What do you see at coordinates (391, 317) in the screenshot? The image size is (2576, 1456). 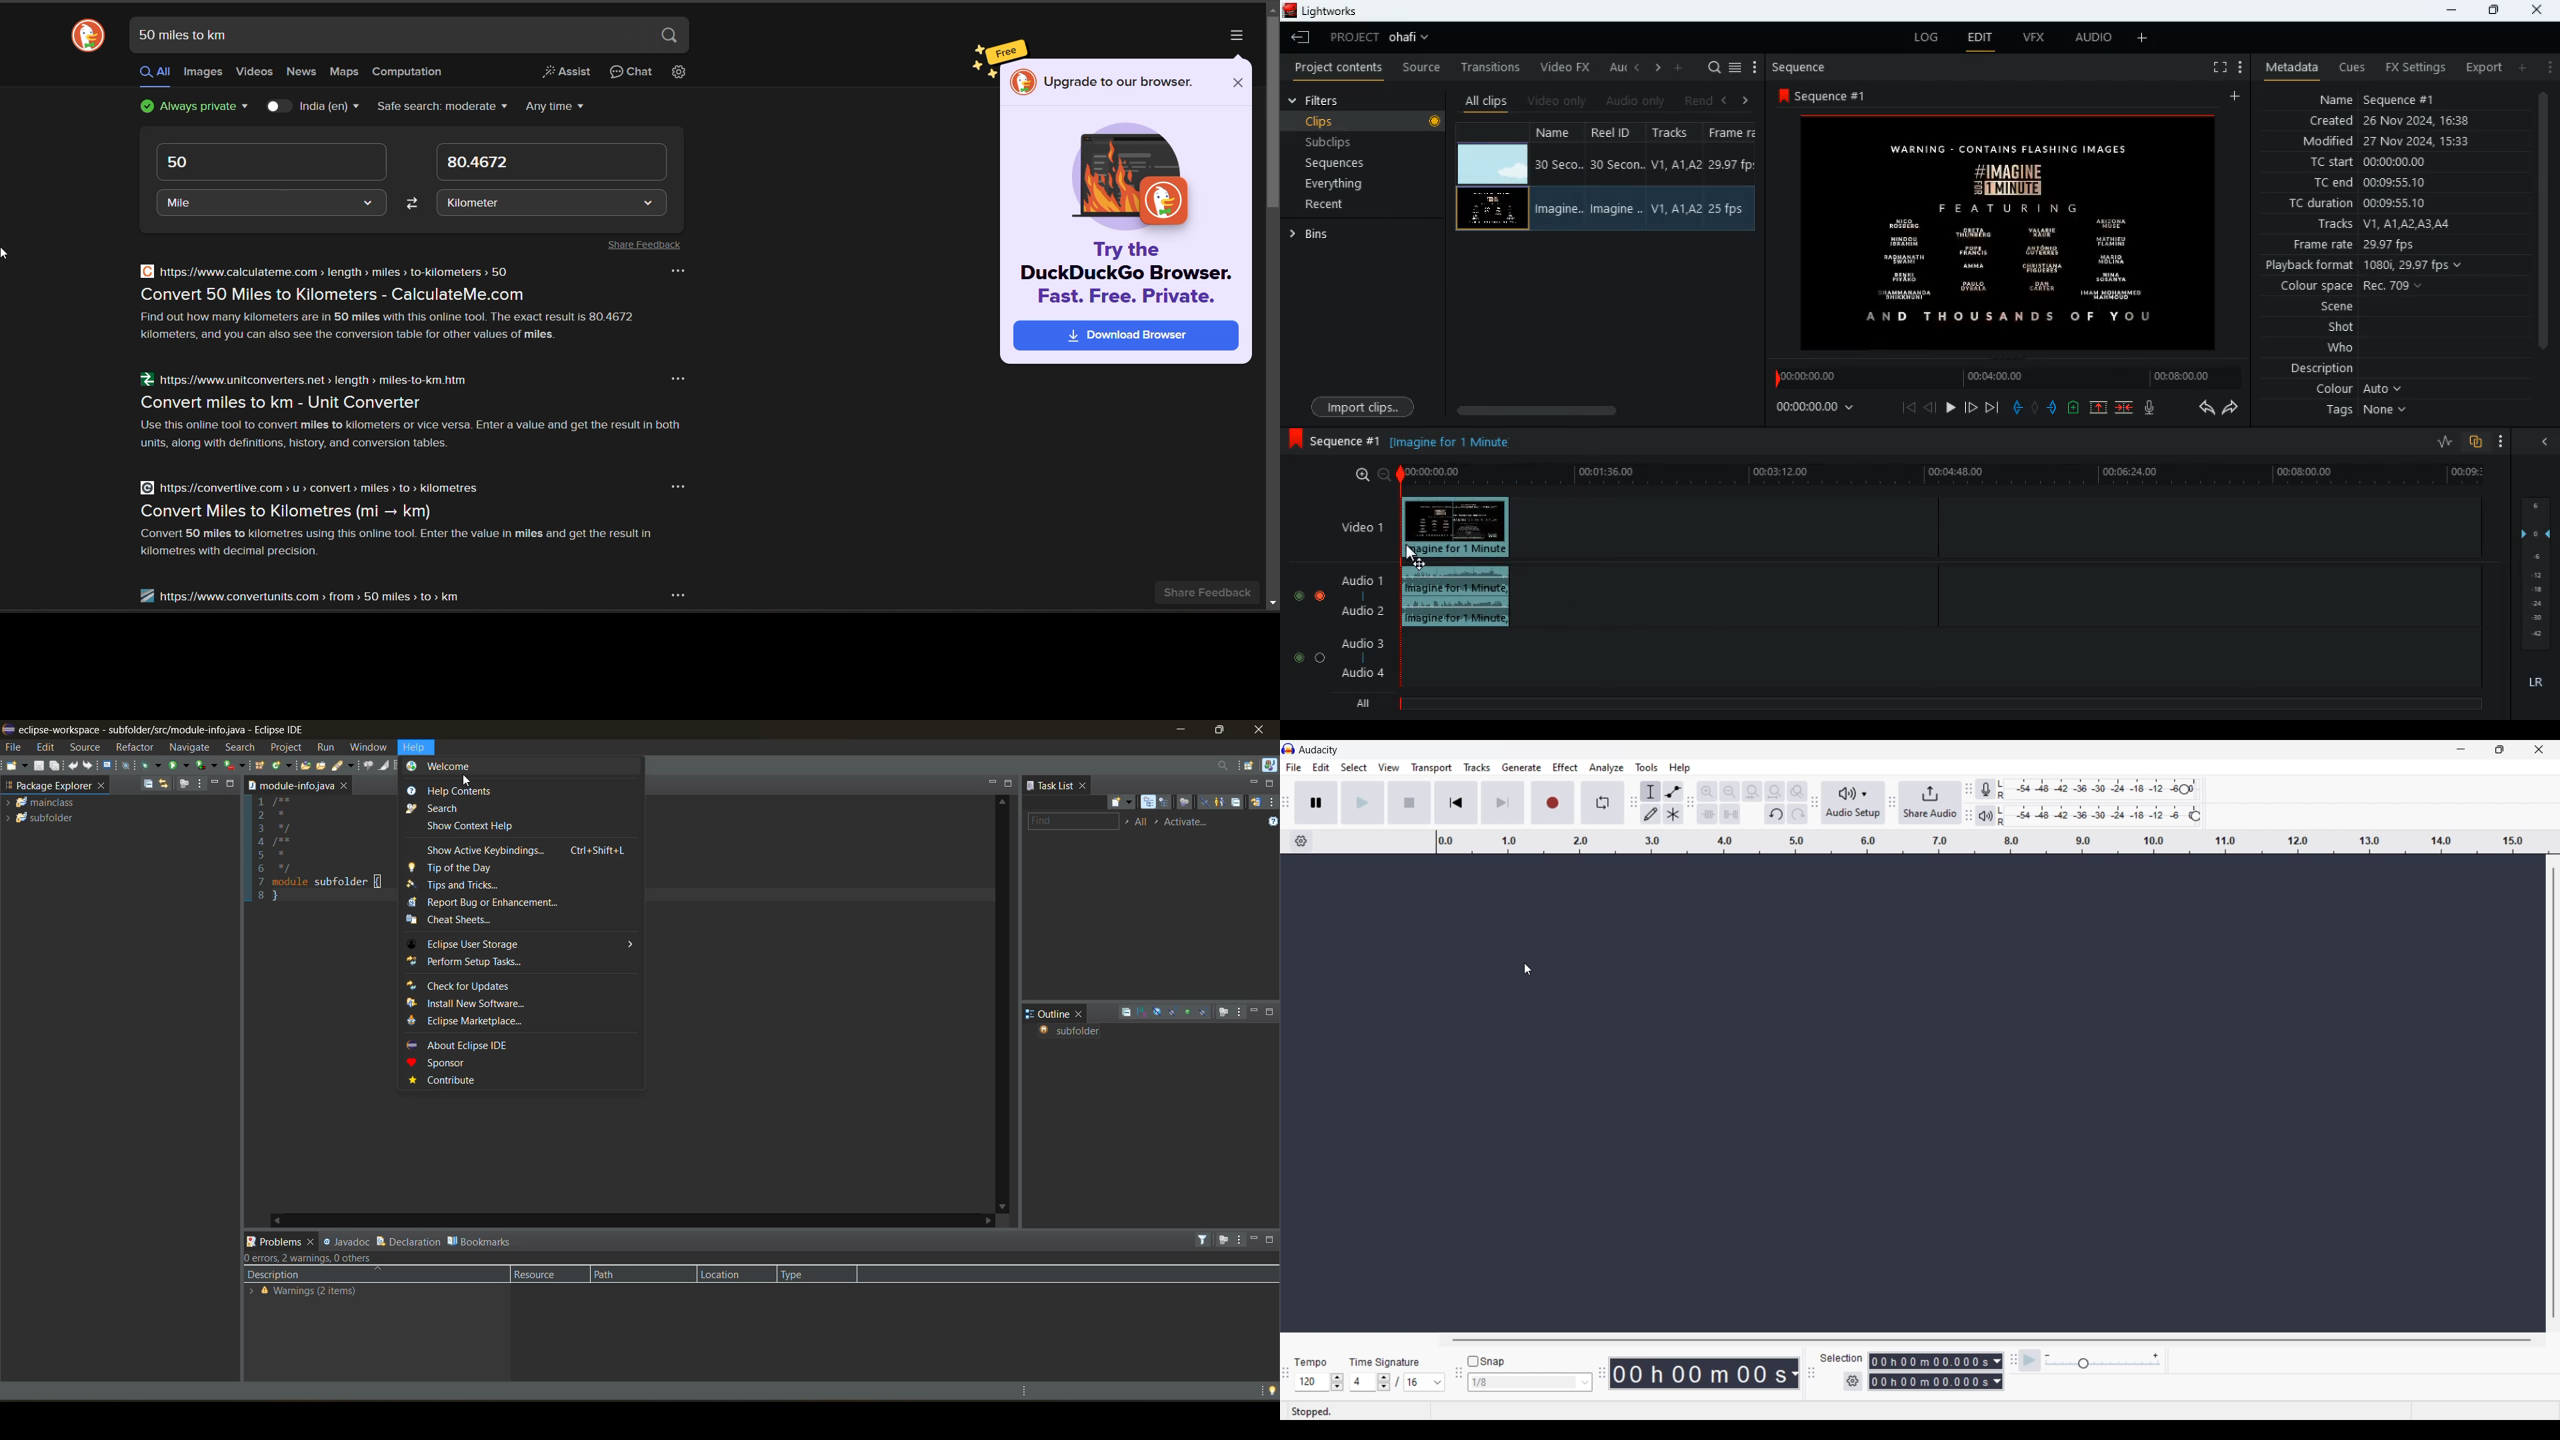 I see `Convert 50 Miles to Kilometers - CalculateMe.com
Find out how many kilometers are in 50 miles with this online tool. The exact result is 80.4672
kilometers, and you can also see the conversion table for other values of miles.` at bounding box center [391, 317].